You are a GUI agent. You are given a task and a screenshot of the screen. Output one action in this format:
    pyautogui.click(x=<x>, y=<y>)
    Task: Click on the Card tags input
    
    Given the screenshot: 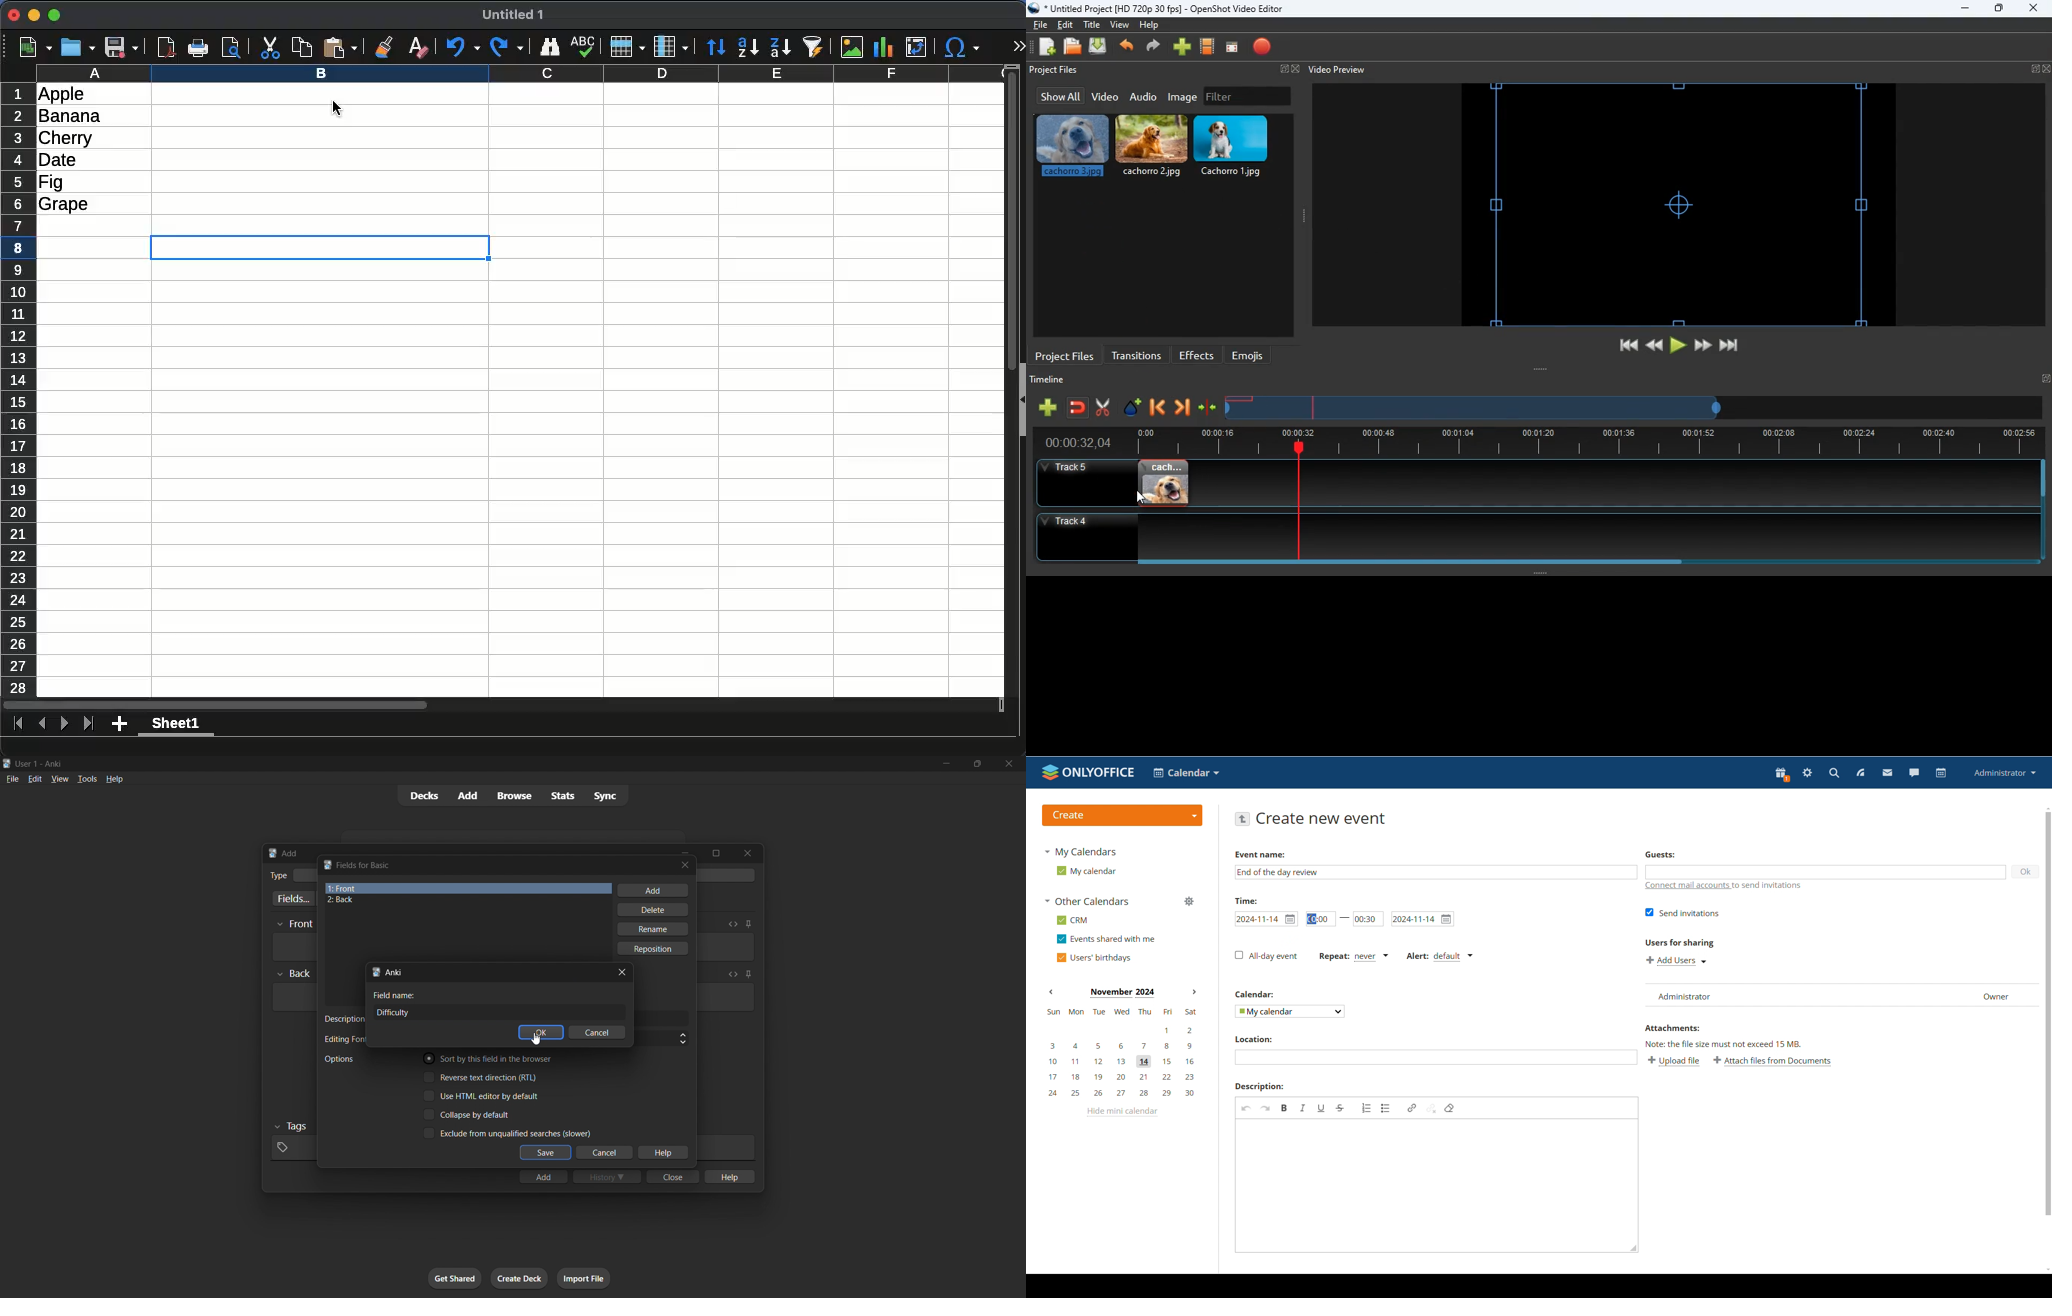 What is the action you would take?
    pyautogui.click(x=726, y=1148)
    